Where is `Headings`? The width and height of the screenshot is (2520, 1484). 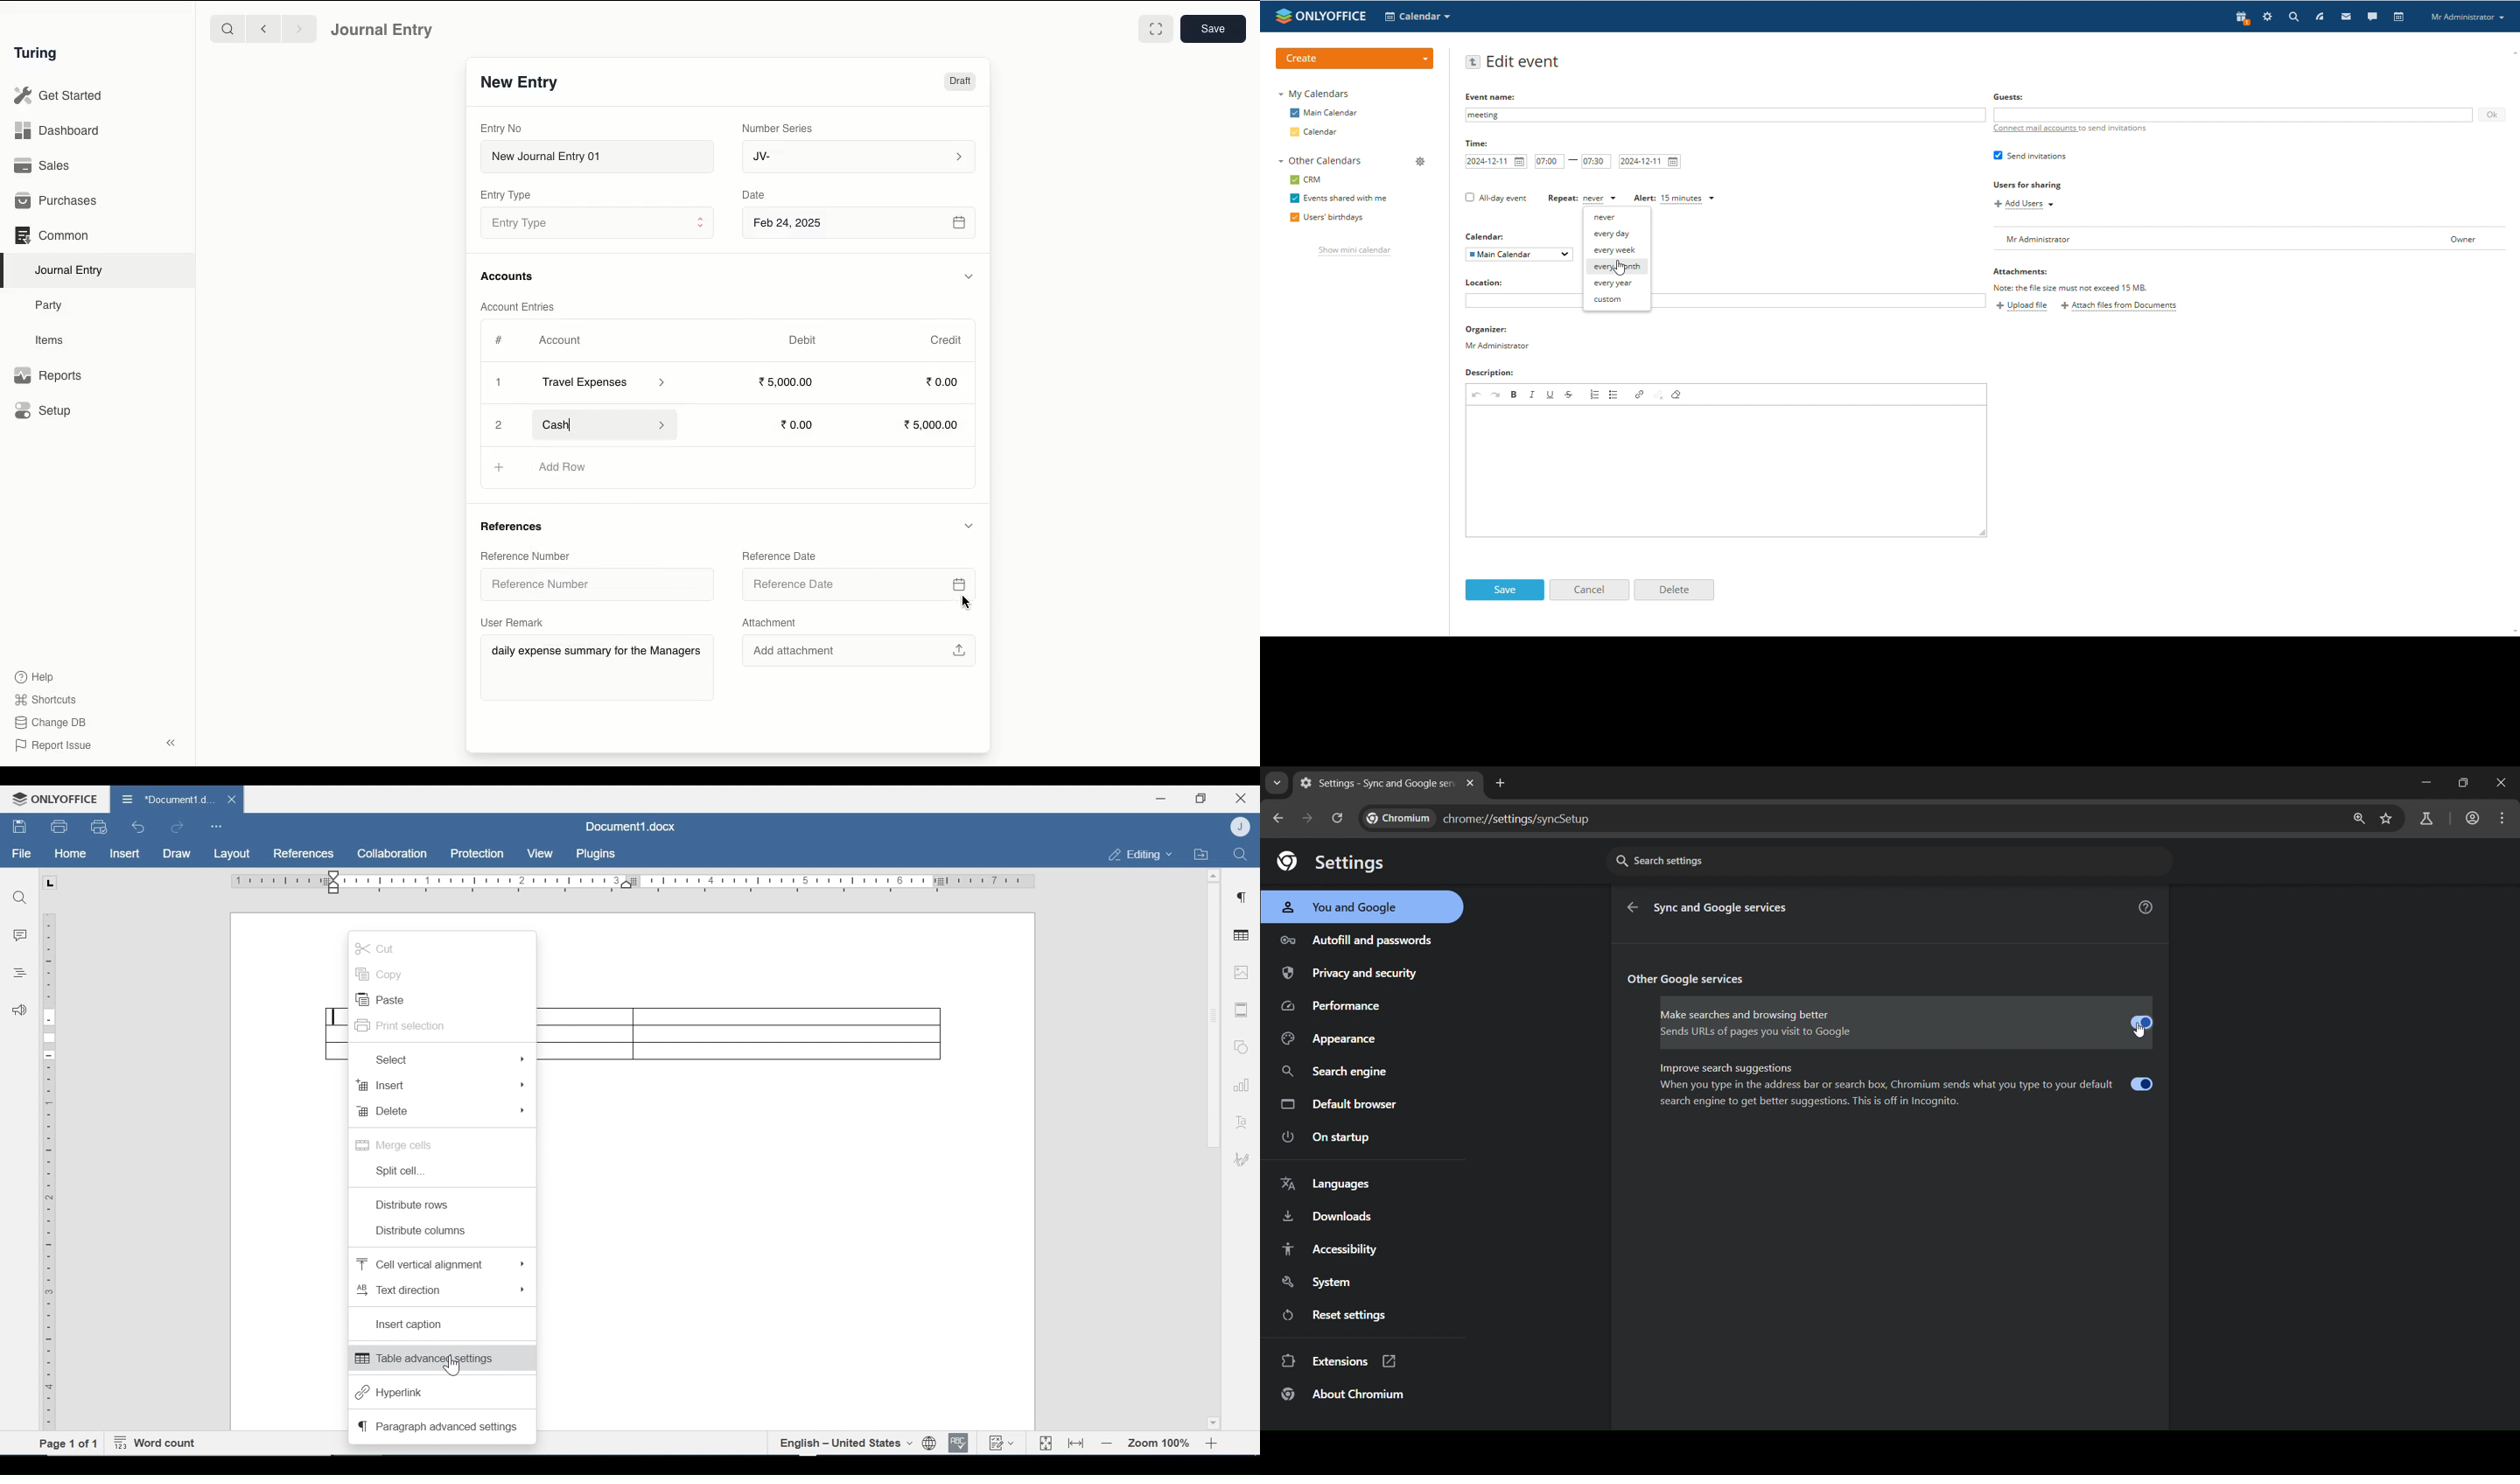
Headings is located at coordinates (19, 971).